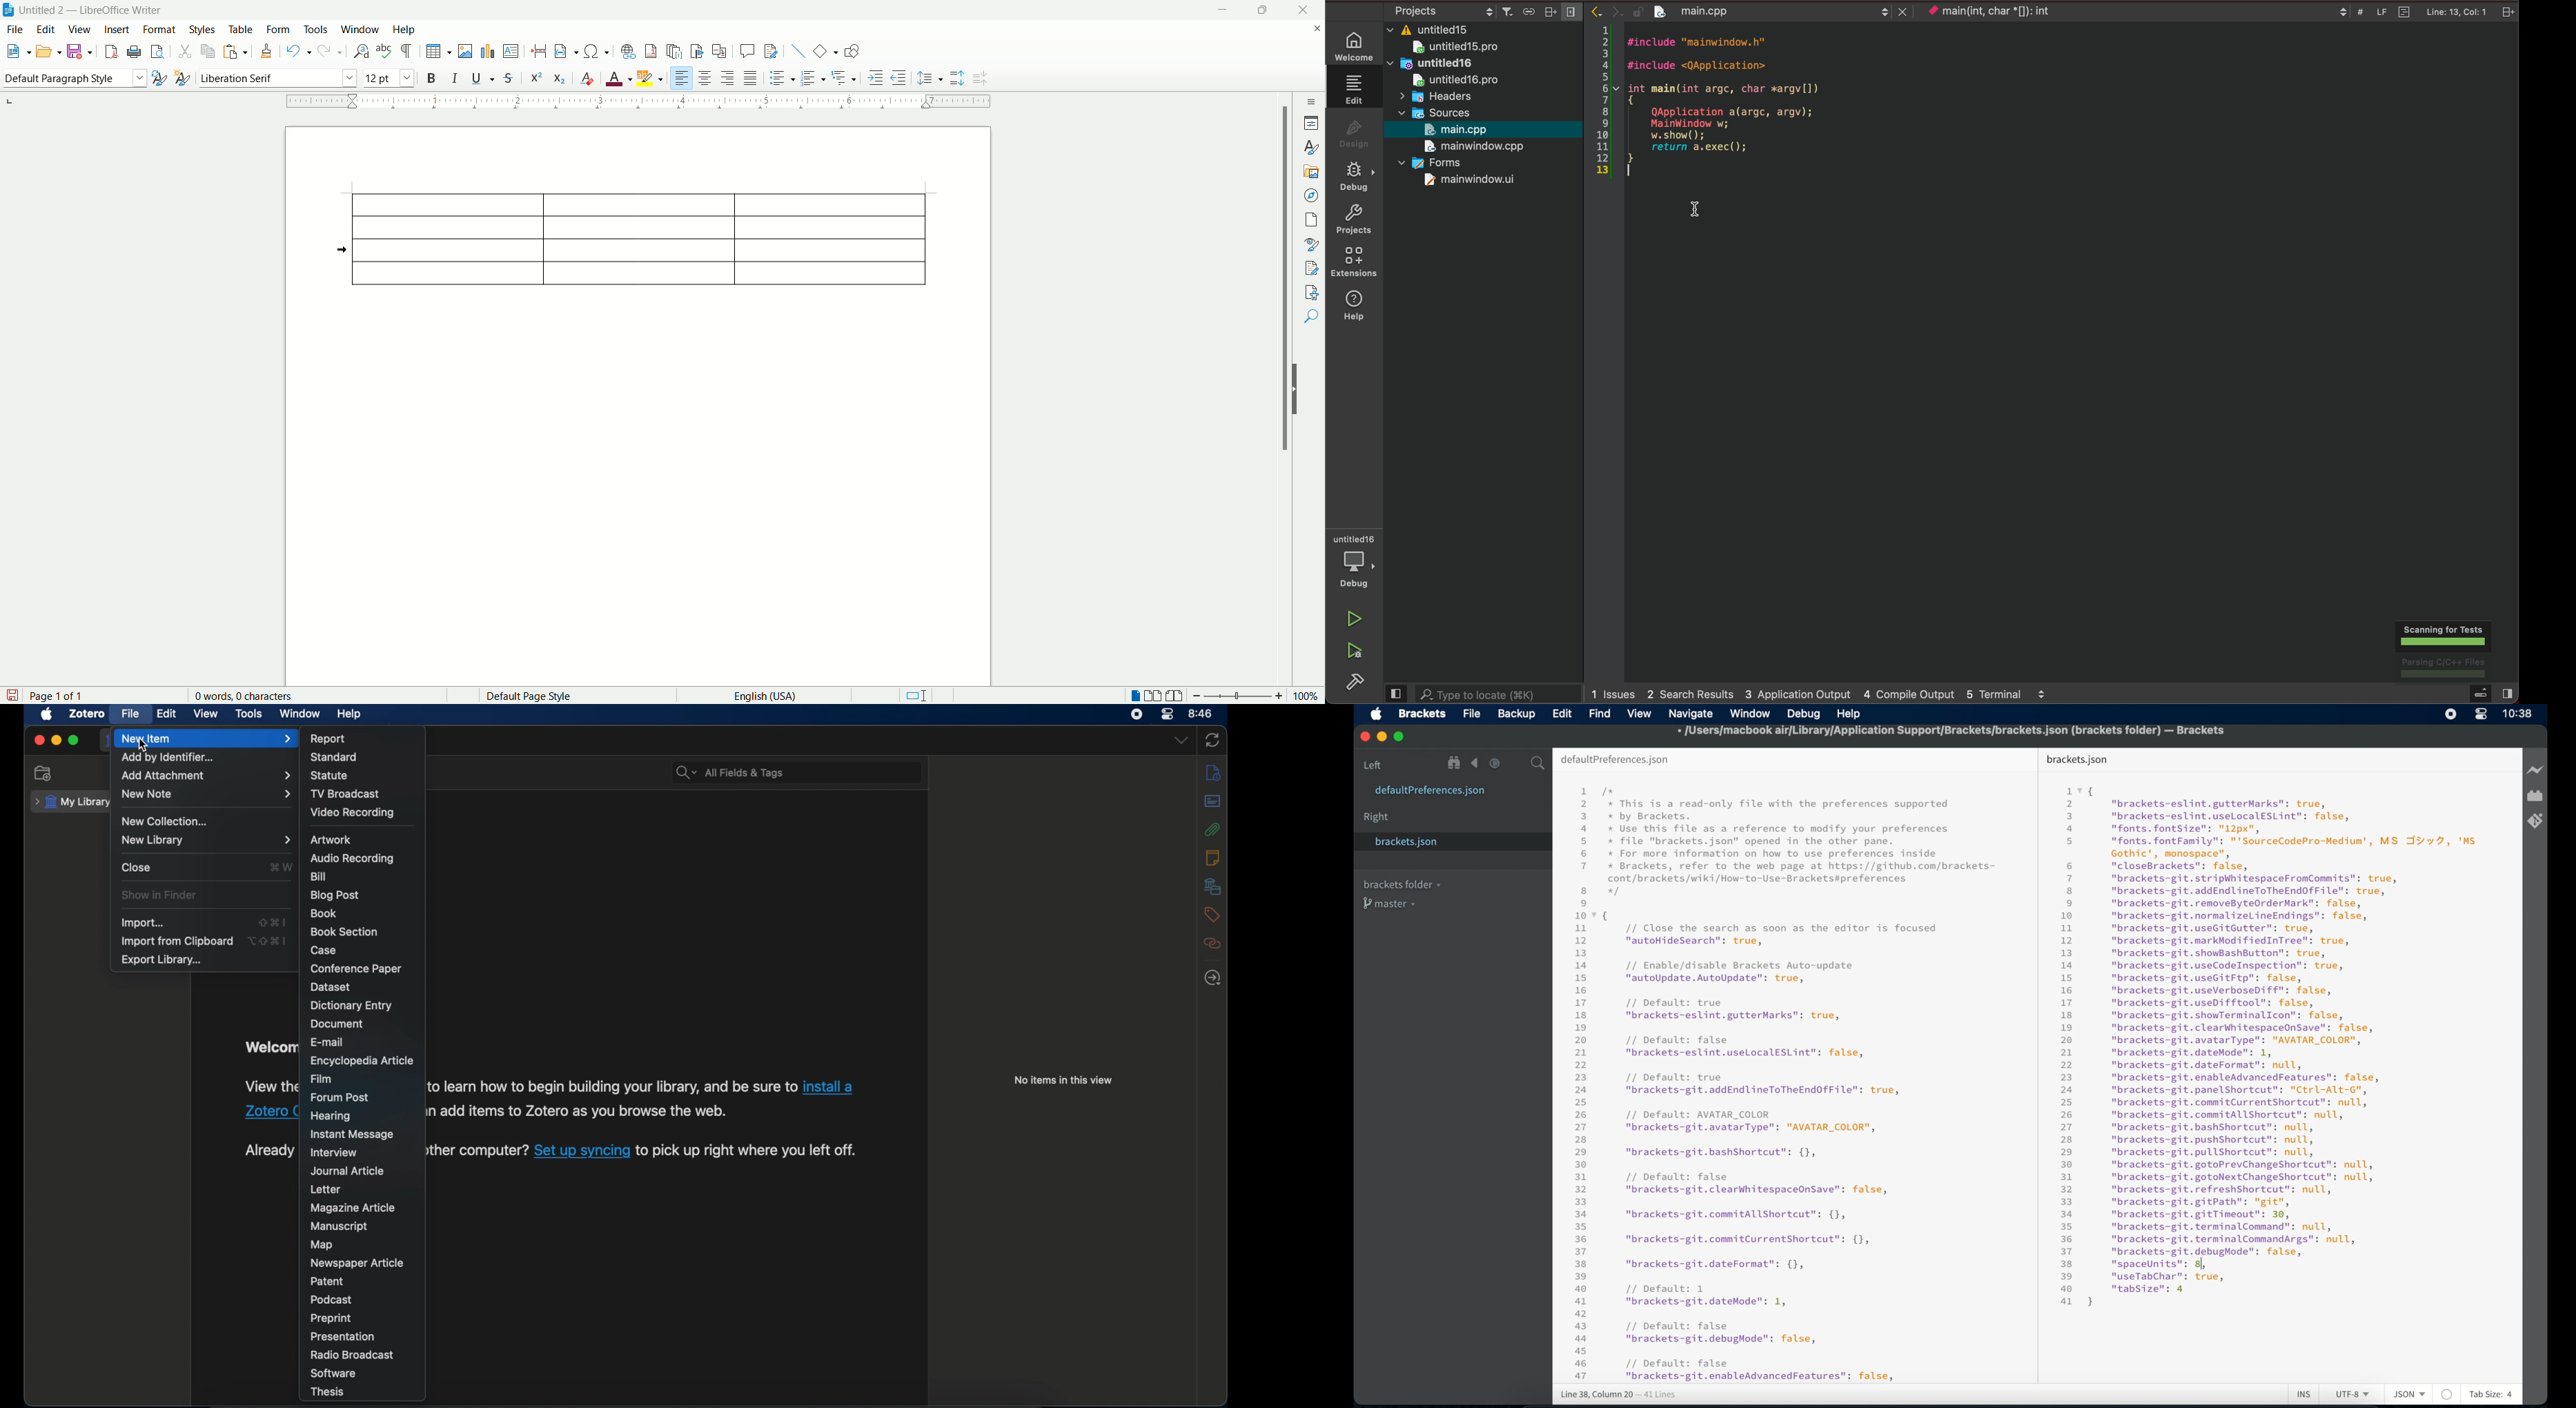 Image resolution: width=2576 pixels, height=1428 pixels. Describe the element at coordinates (982, 81) in the screenshot. I see `decrease line spacing` at that location.